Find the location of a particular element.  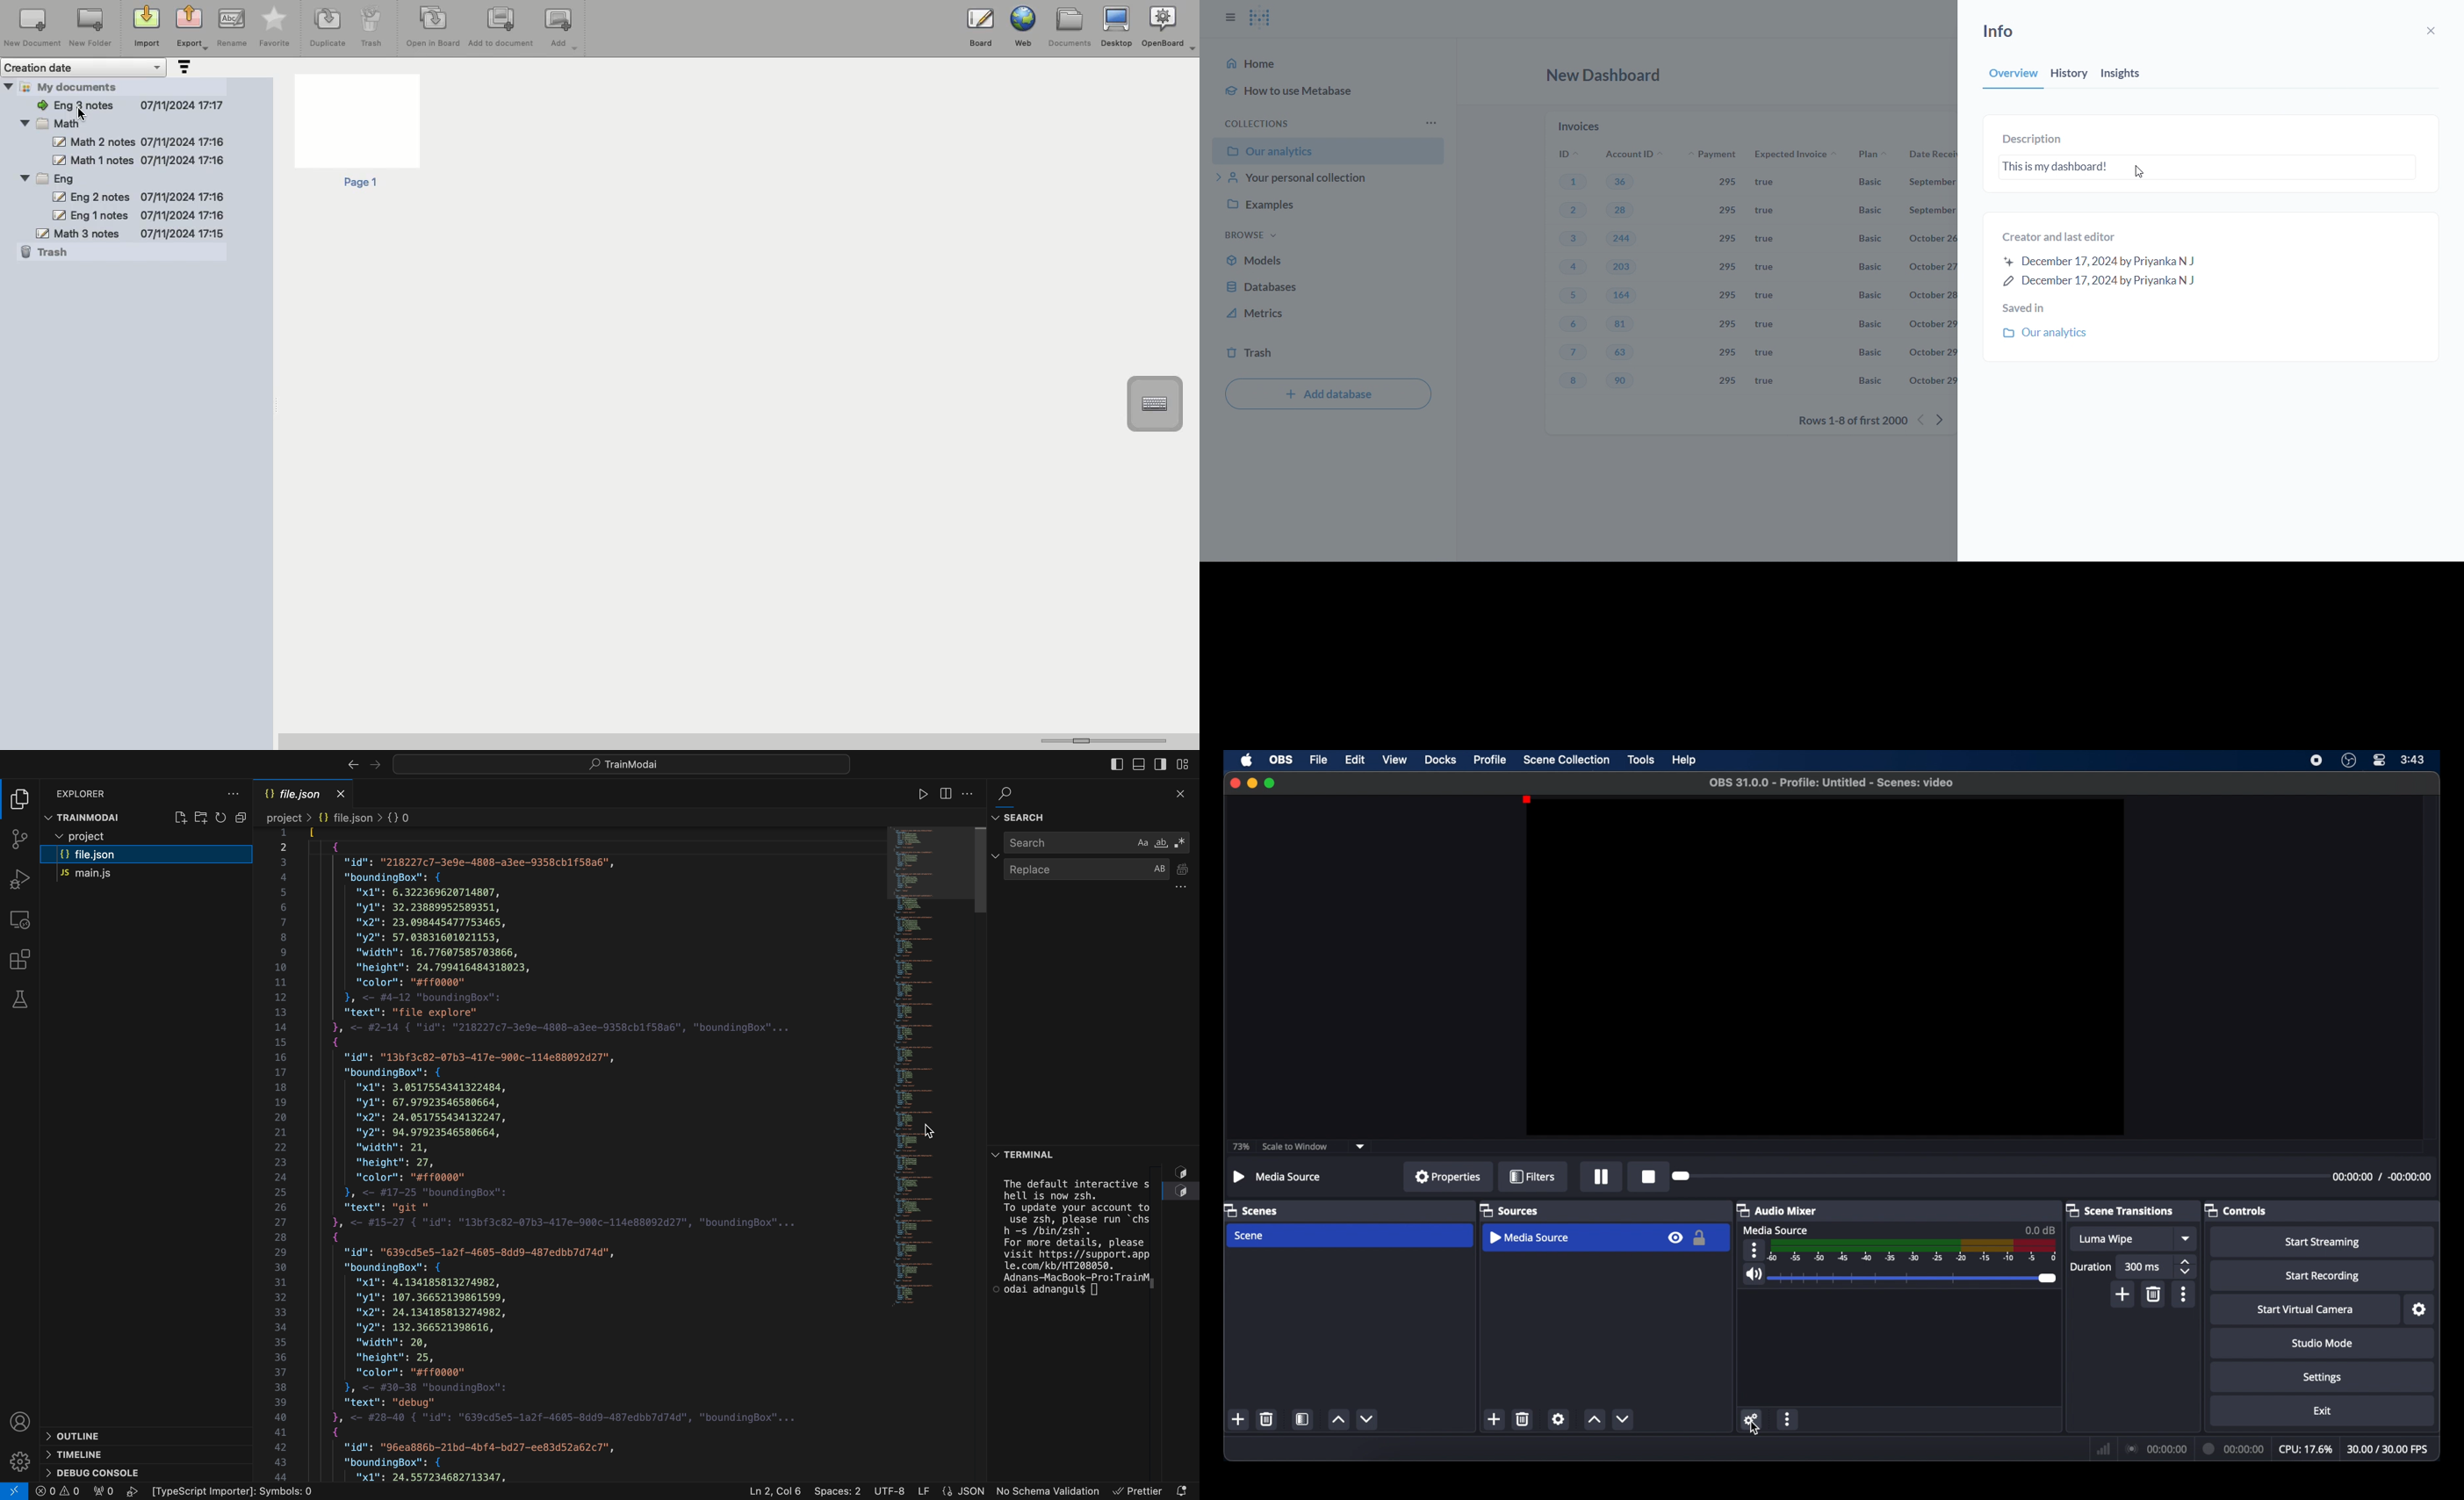

october 29 is located at coordinates (1931, 352).